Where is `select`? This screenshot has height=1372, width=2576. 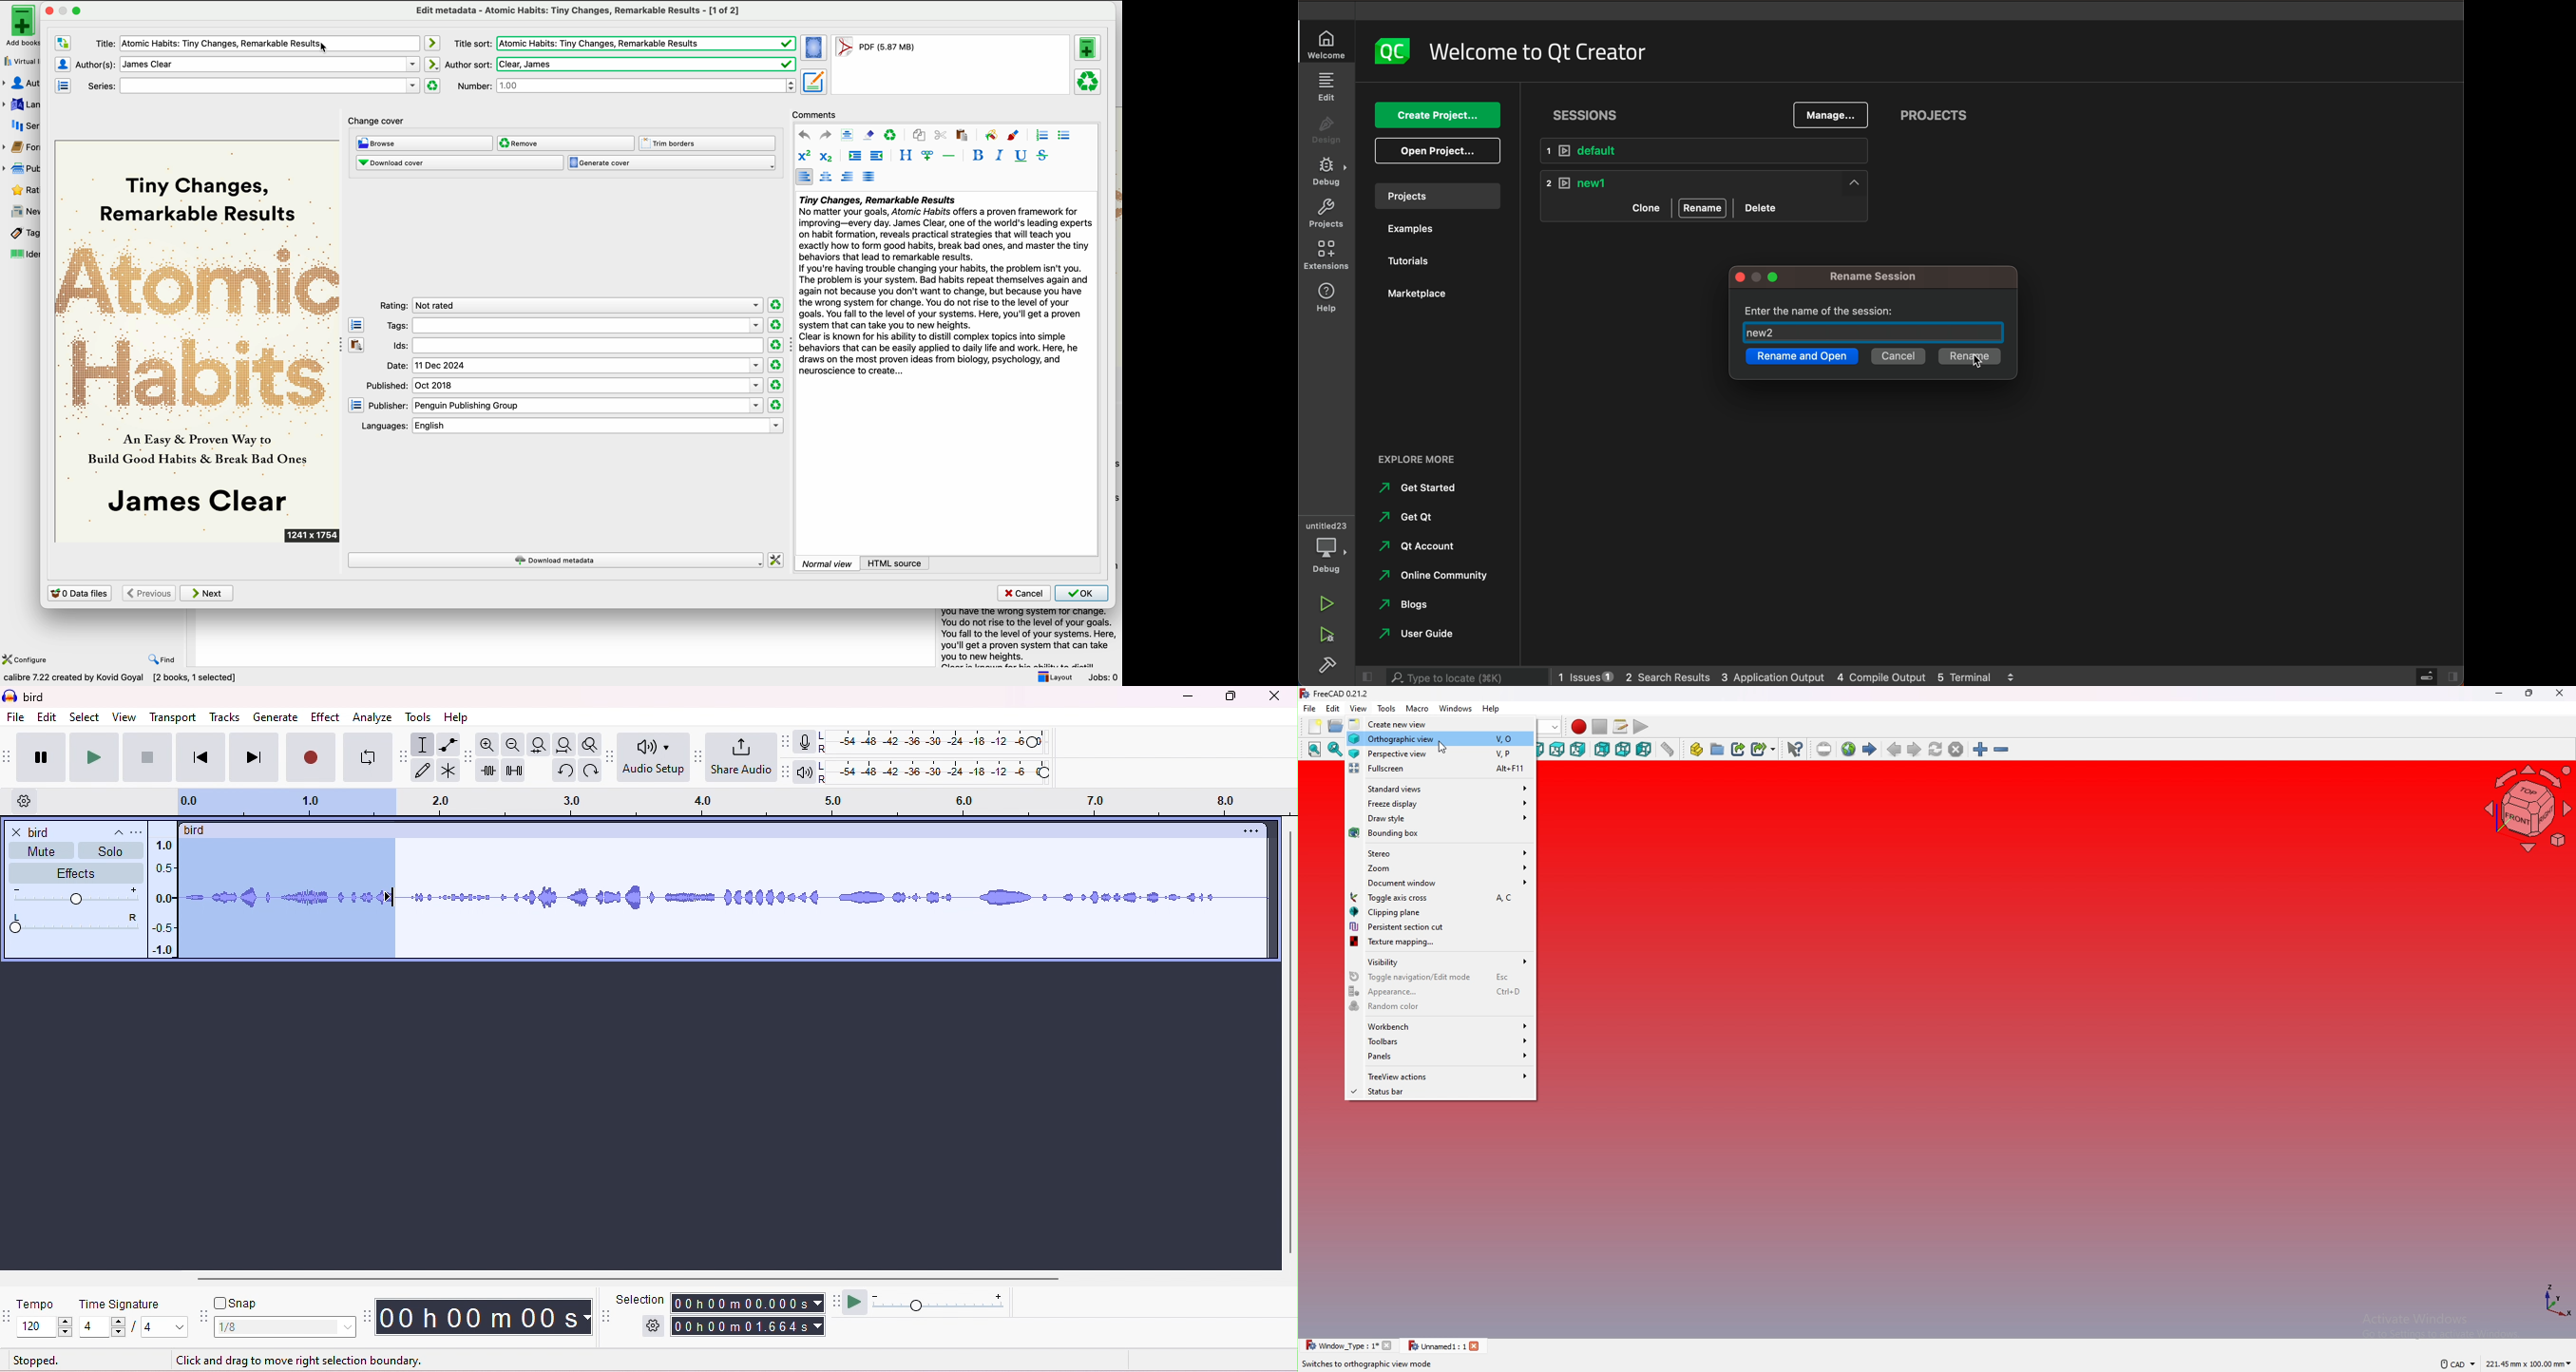 select is located at coordinates (84, 717).